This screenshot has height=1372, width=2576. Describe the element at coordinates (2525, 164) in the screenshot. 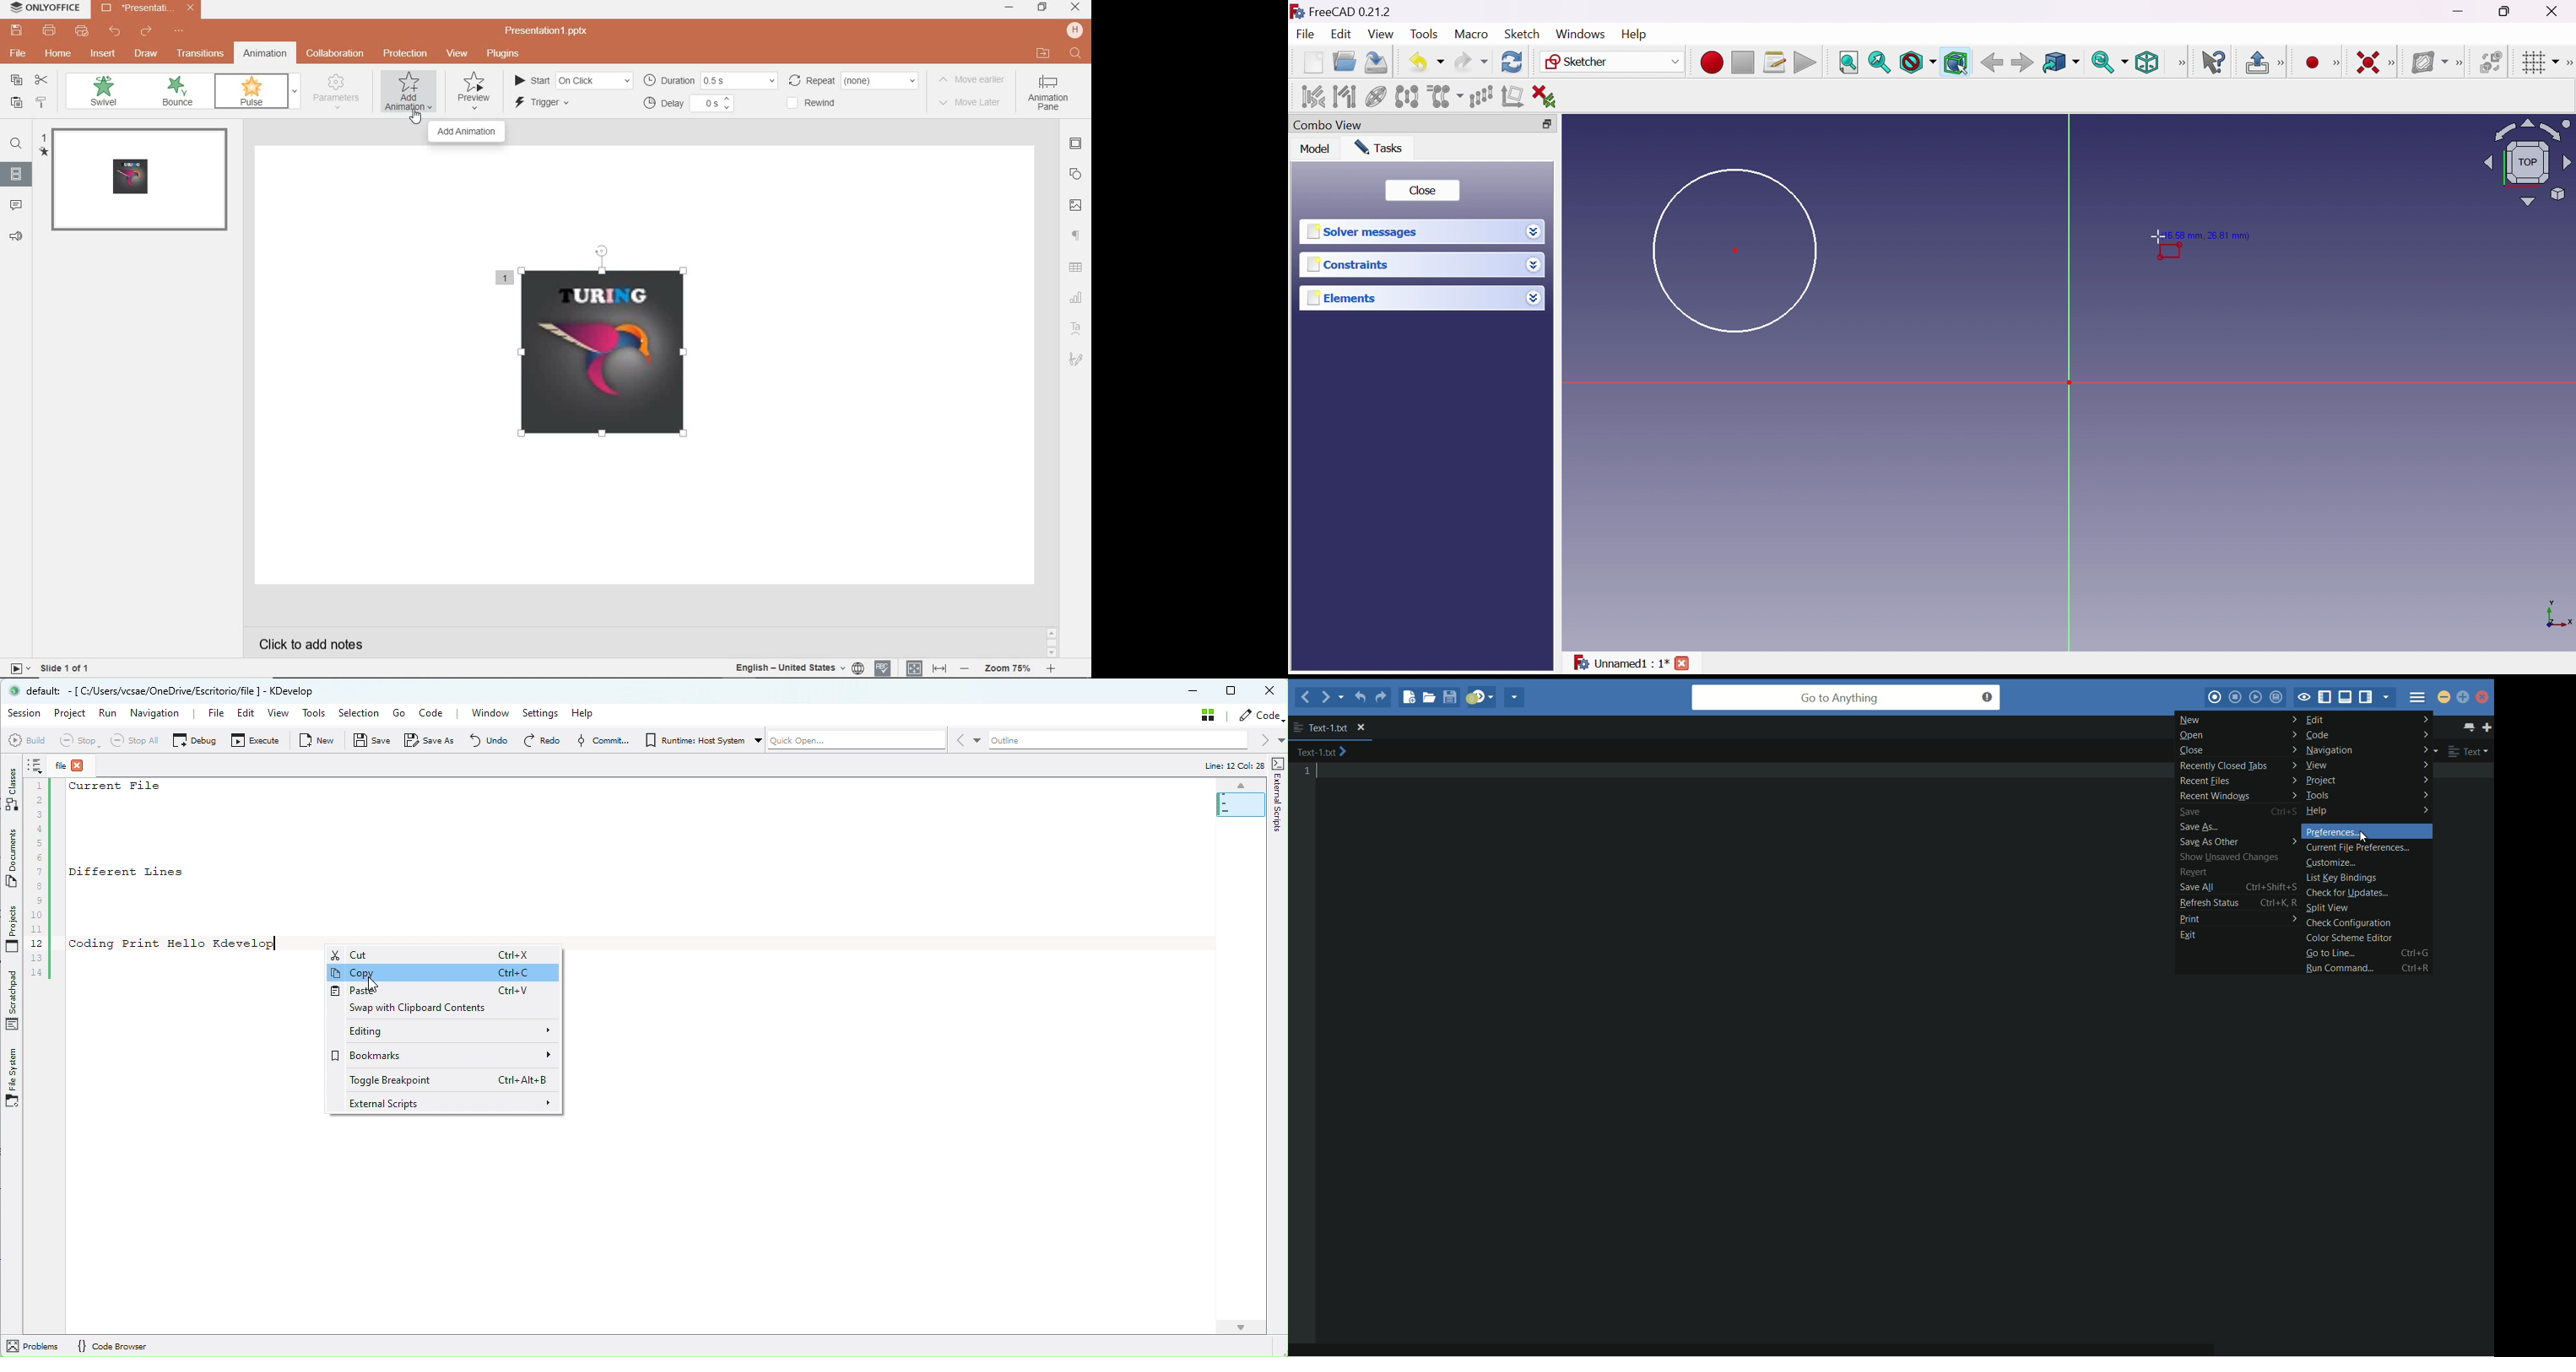

I see `Viewing angle` at that location.